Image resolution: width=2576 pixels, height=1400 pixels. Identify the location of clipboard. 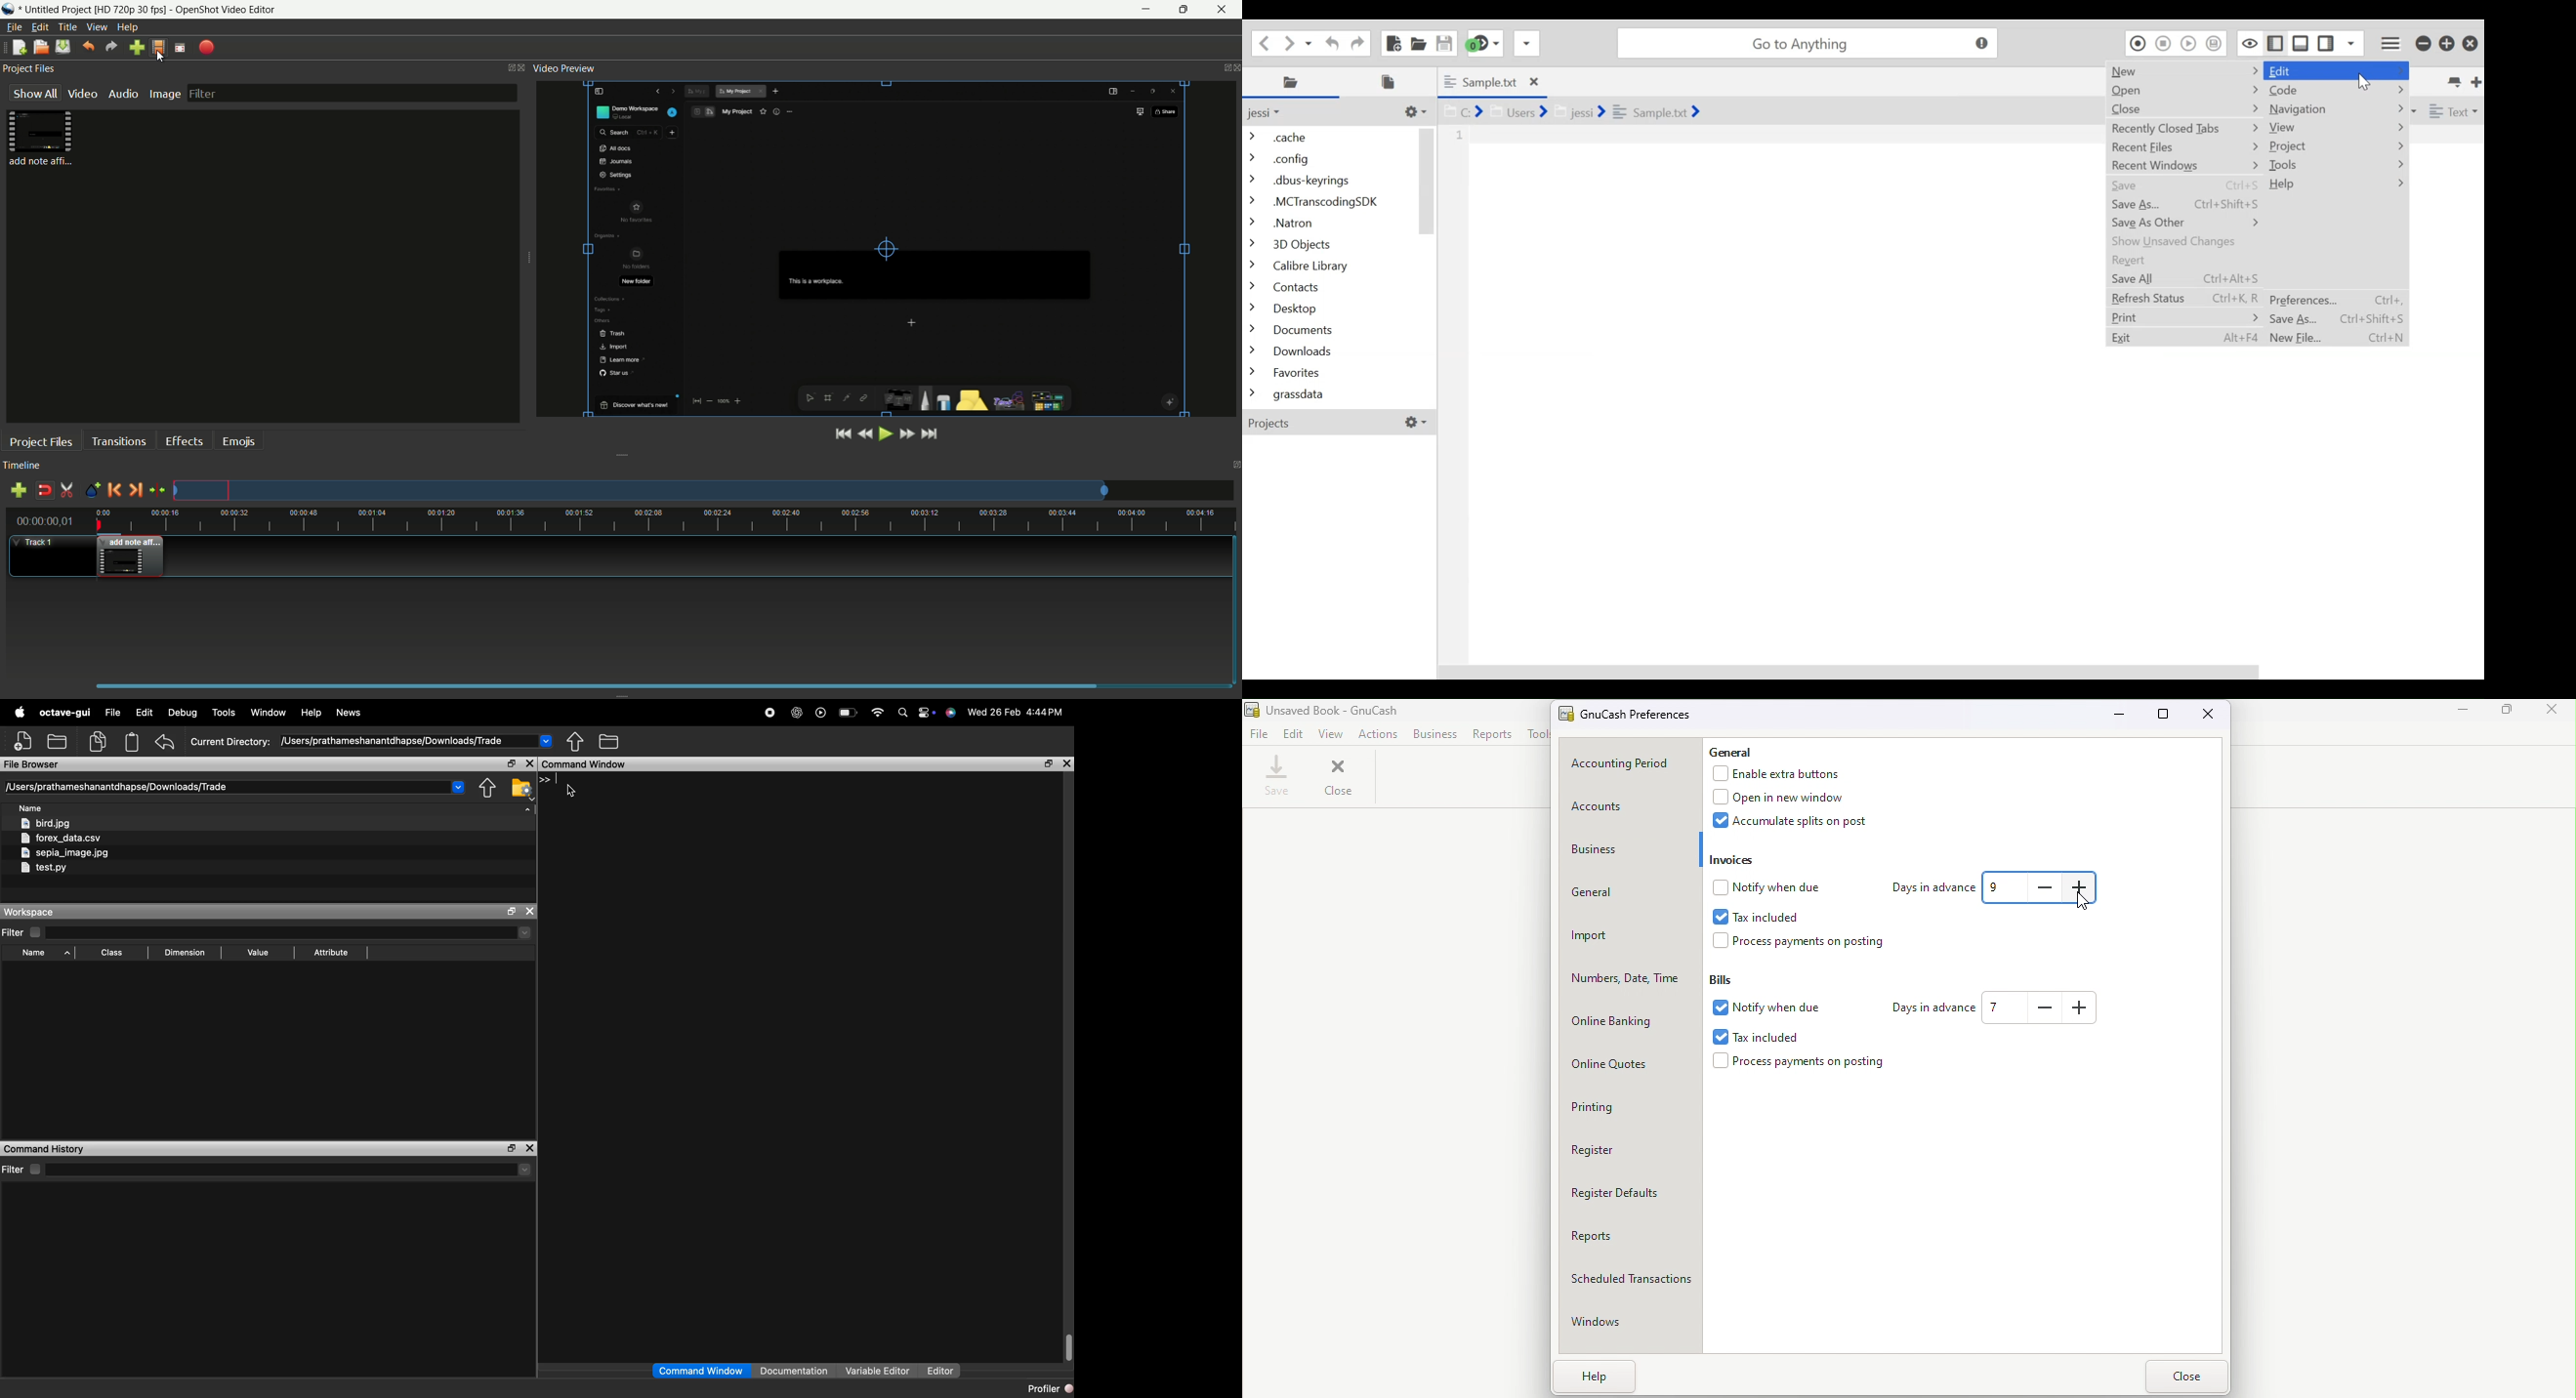
(132, 742).